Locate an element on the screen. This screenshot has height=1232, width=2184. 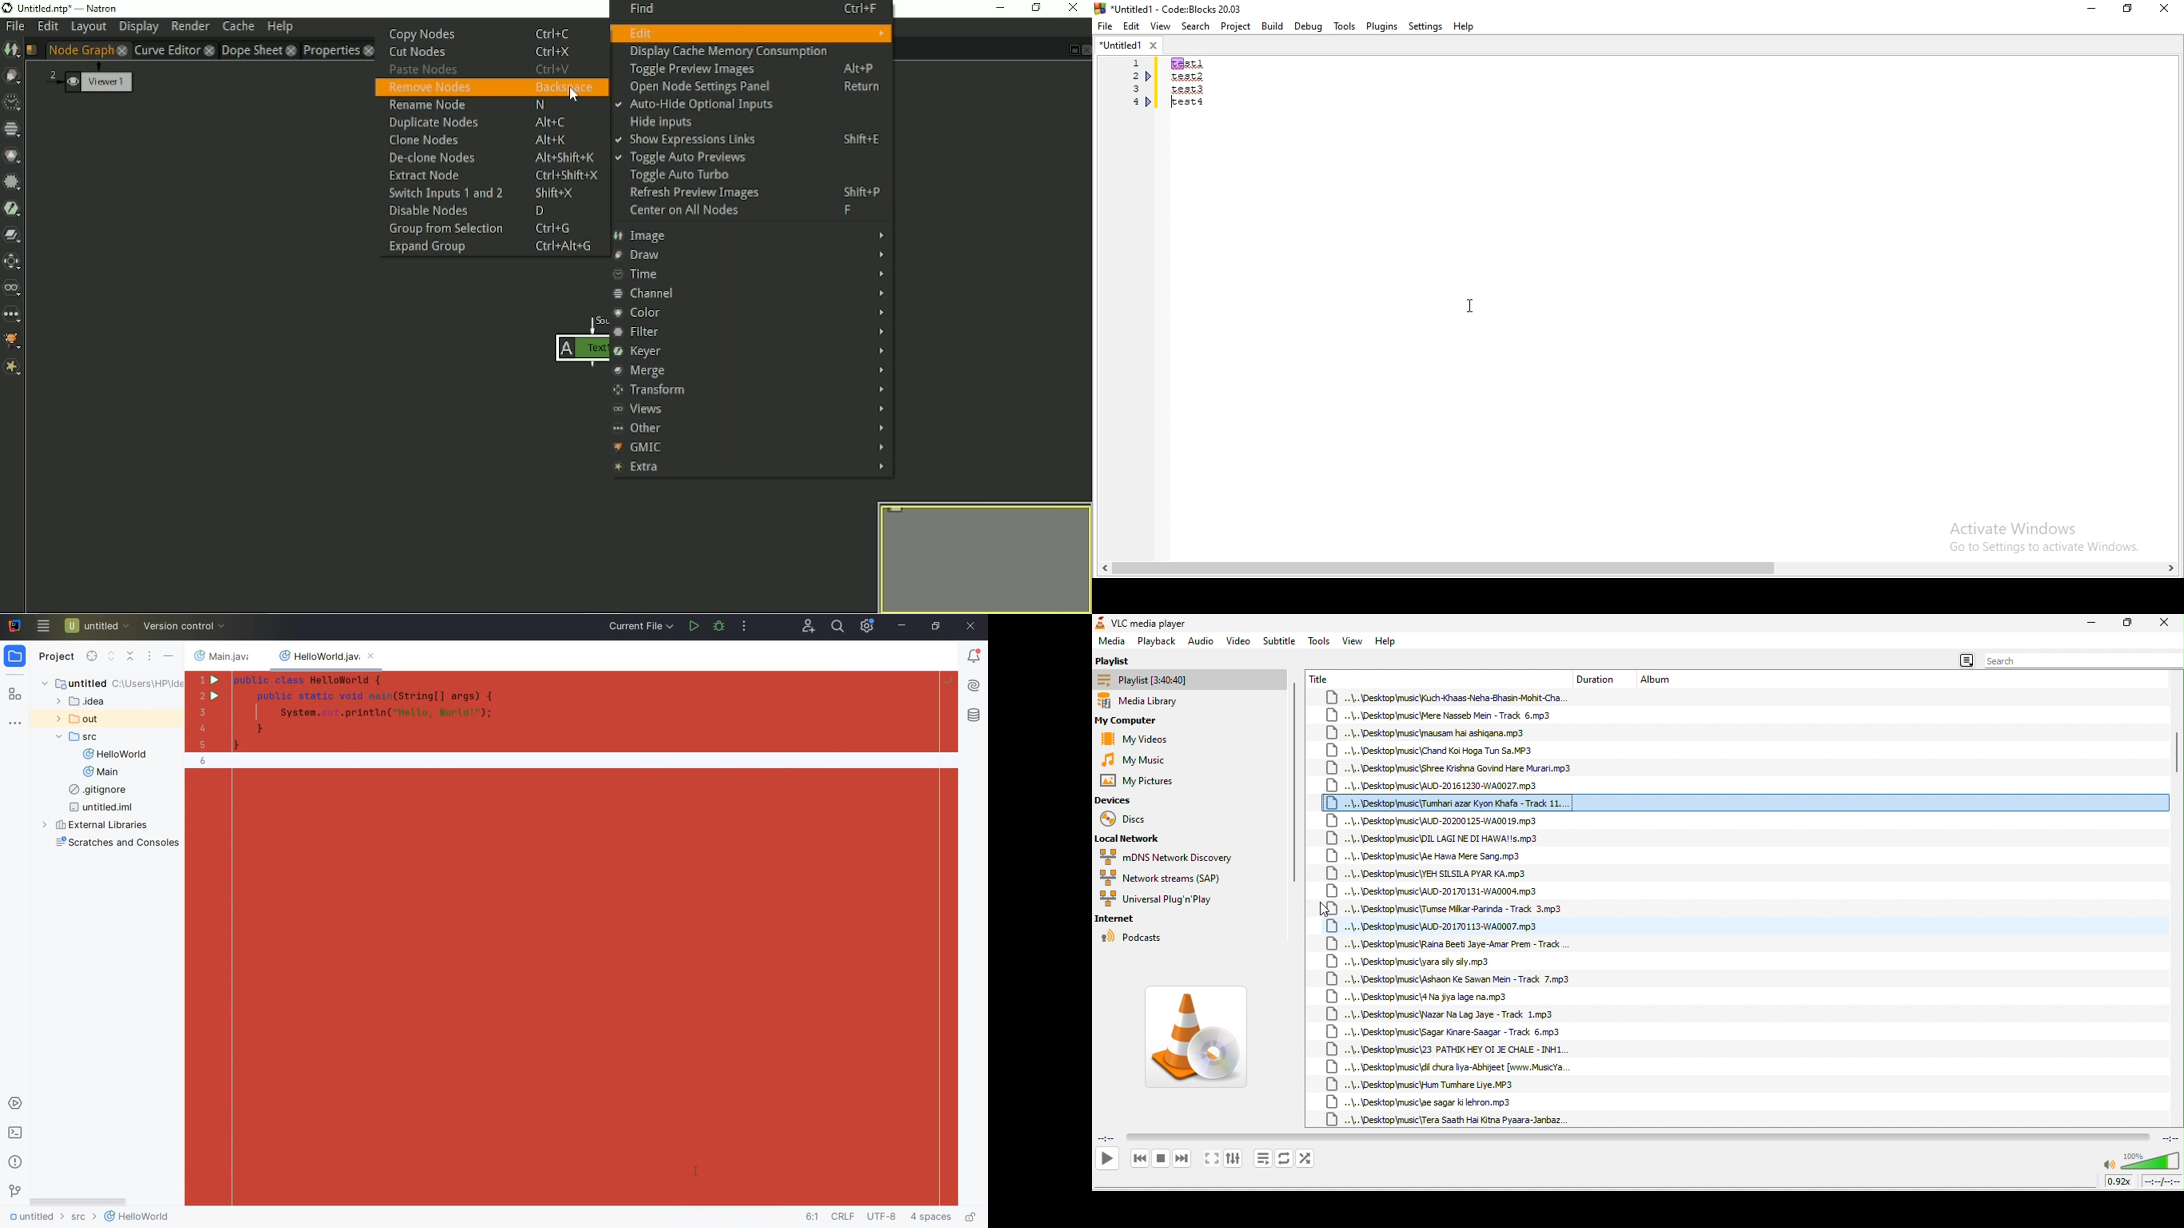
devices is located at coordinates (1120, 801).